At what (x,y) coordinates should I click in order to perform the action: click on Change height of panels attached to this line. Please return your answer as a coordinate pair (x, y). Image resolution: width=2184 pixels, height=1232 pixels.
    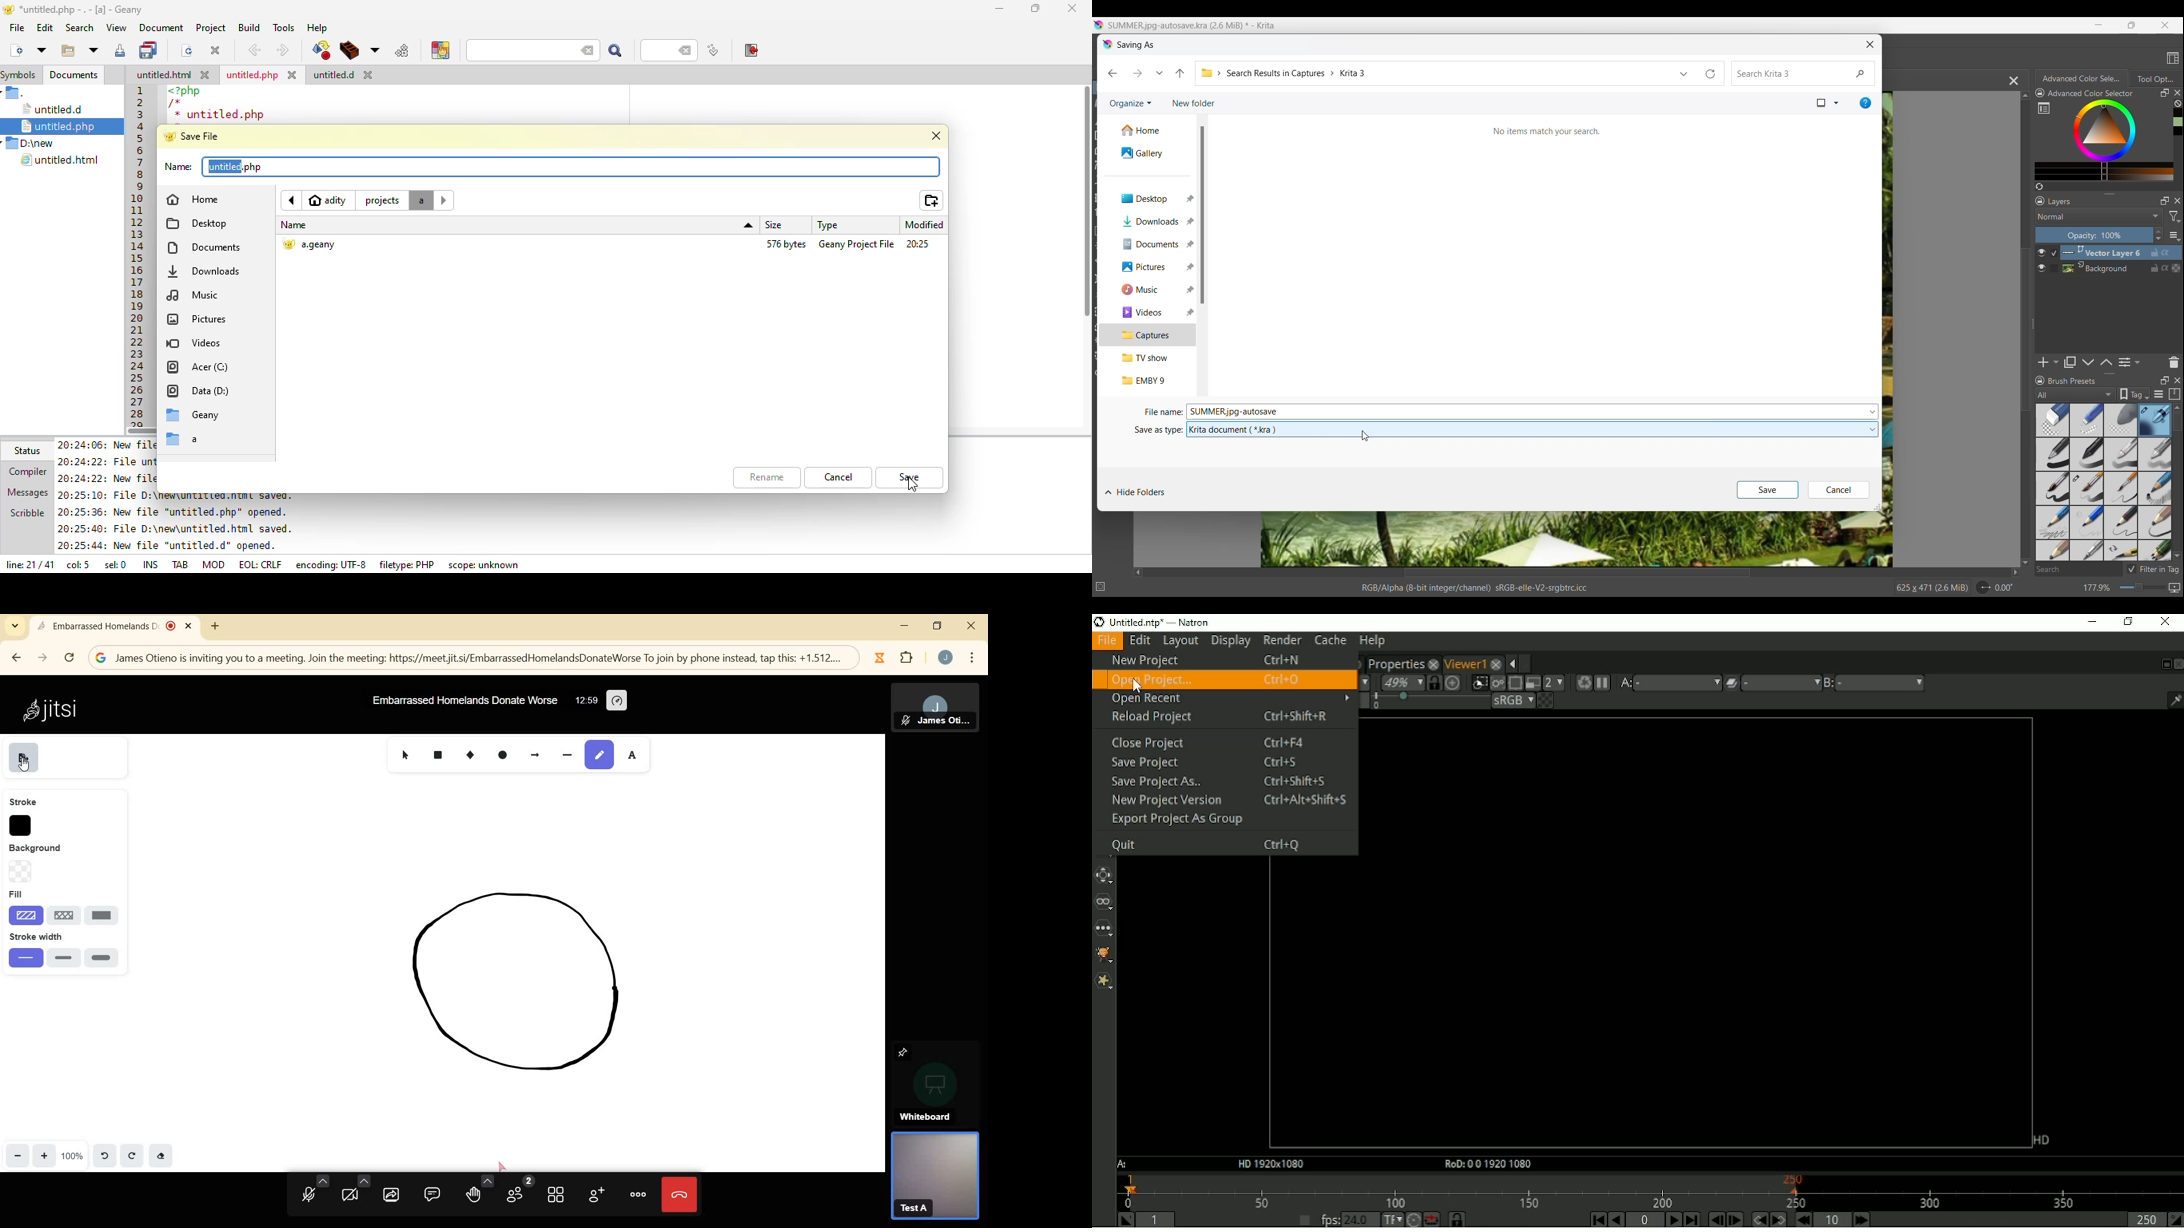
    Looking at the image, I should click on (2091, 374).